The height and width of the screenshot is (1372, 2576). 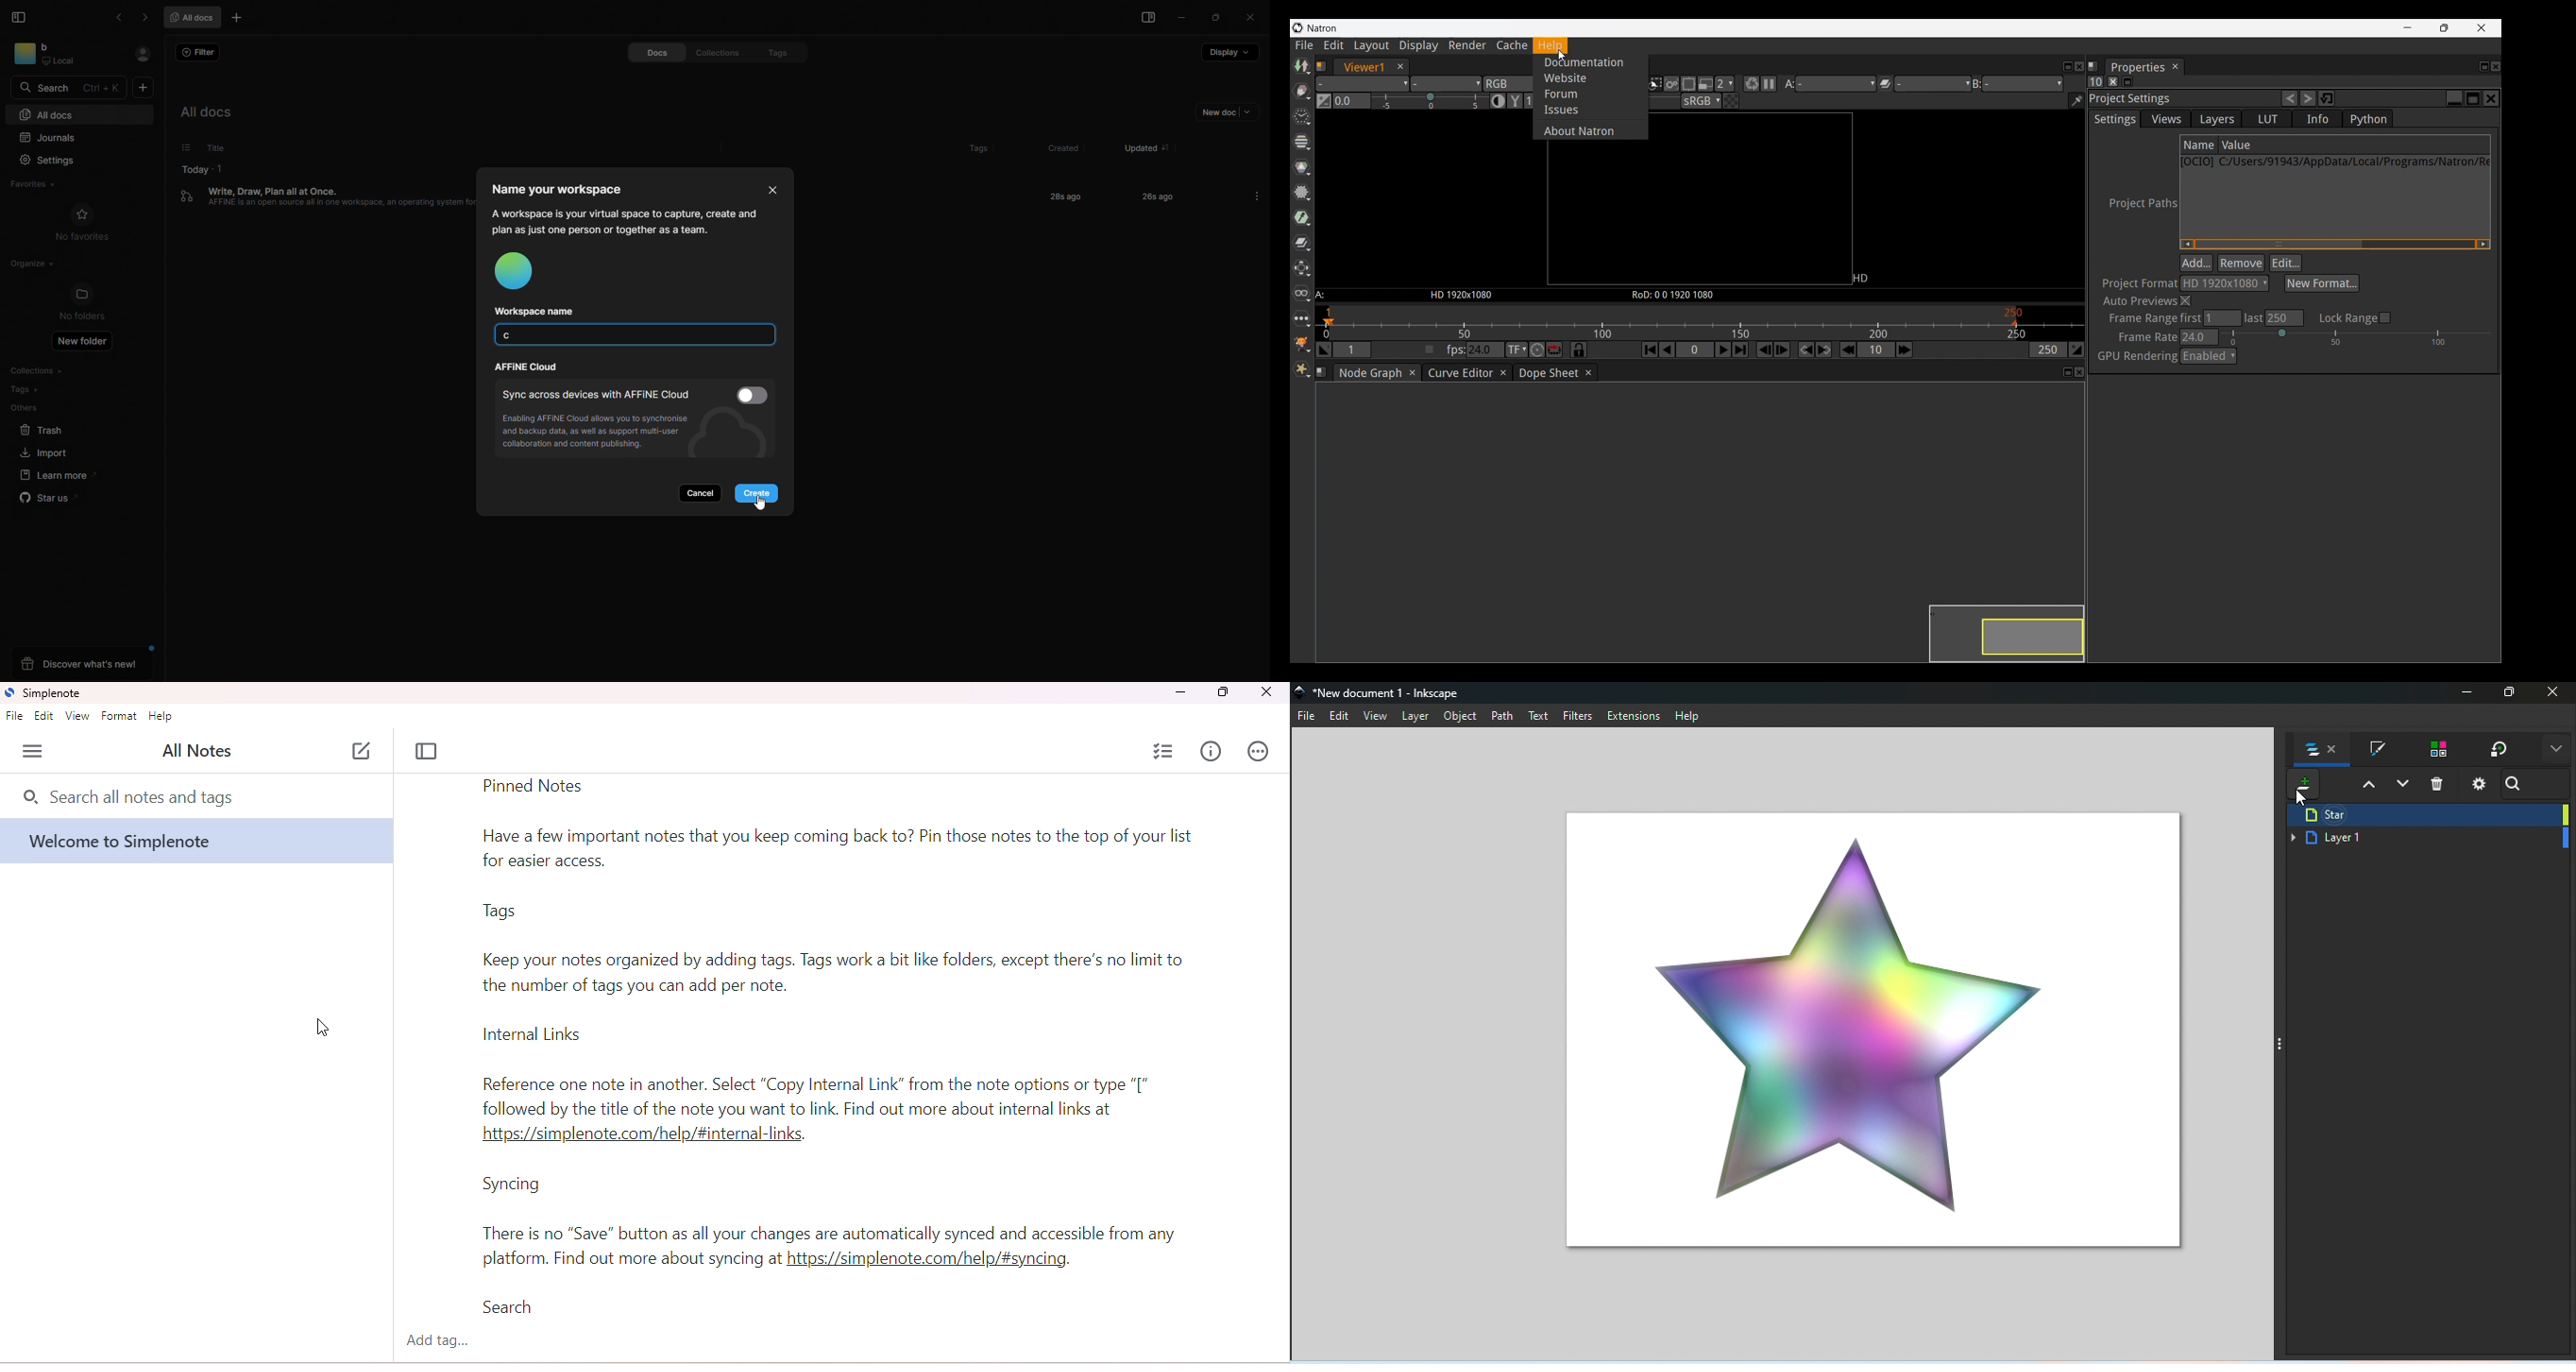 I want to click on close, so click(x=1250, y=17).